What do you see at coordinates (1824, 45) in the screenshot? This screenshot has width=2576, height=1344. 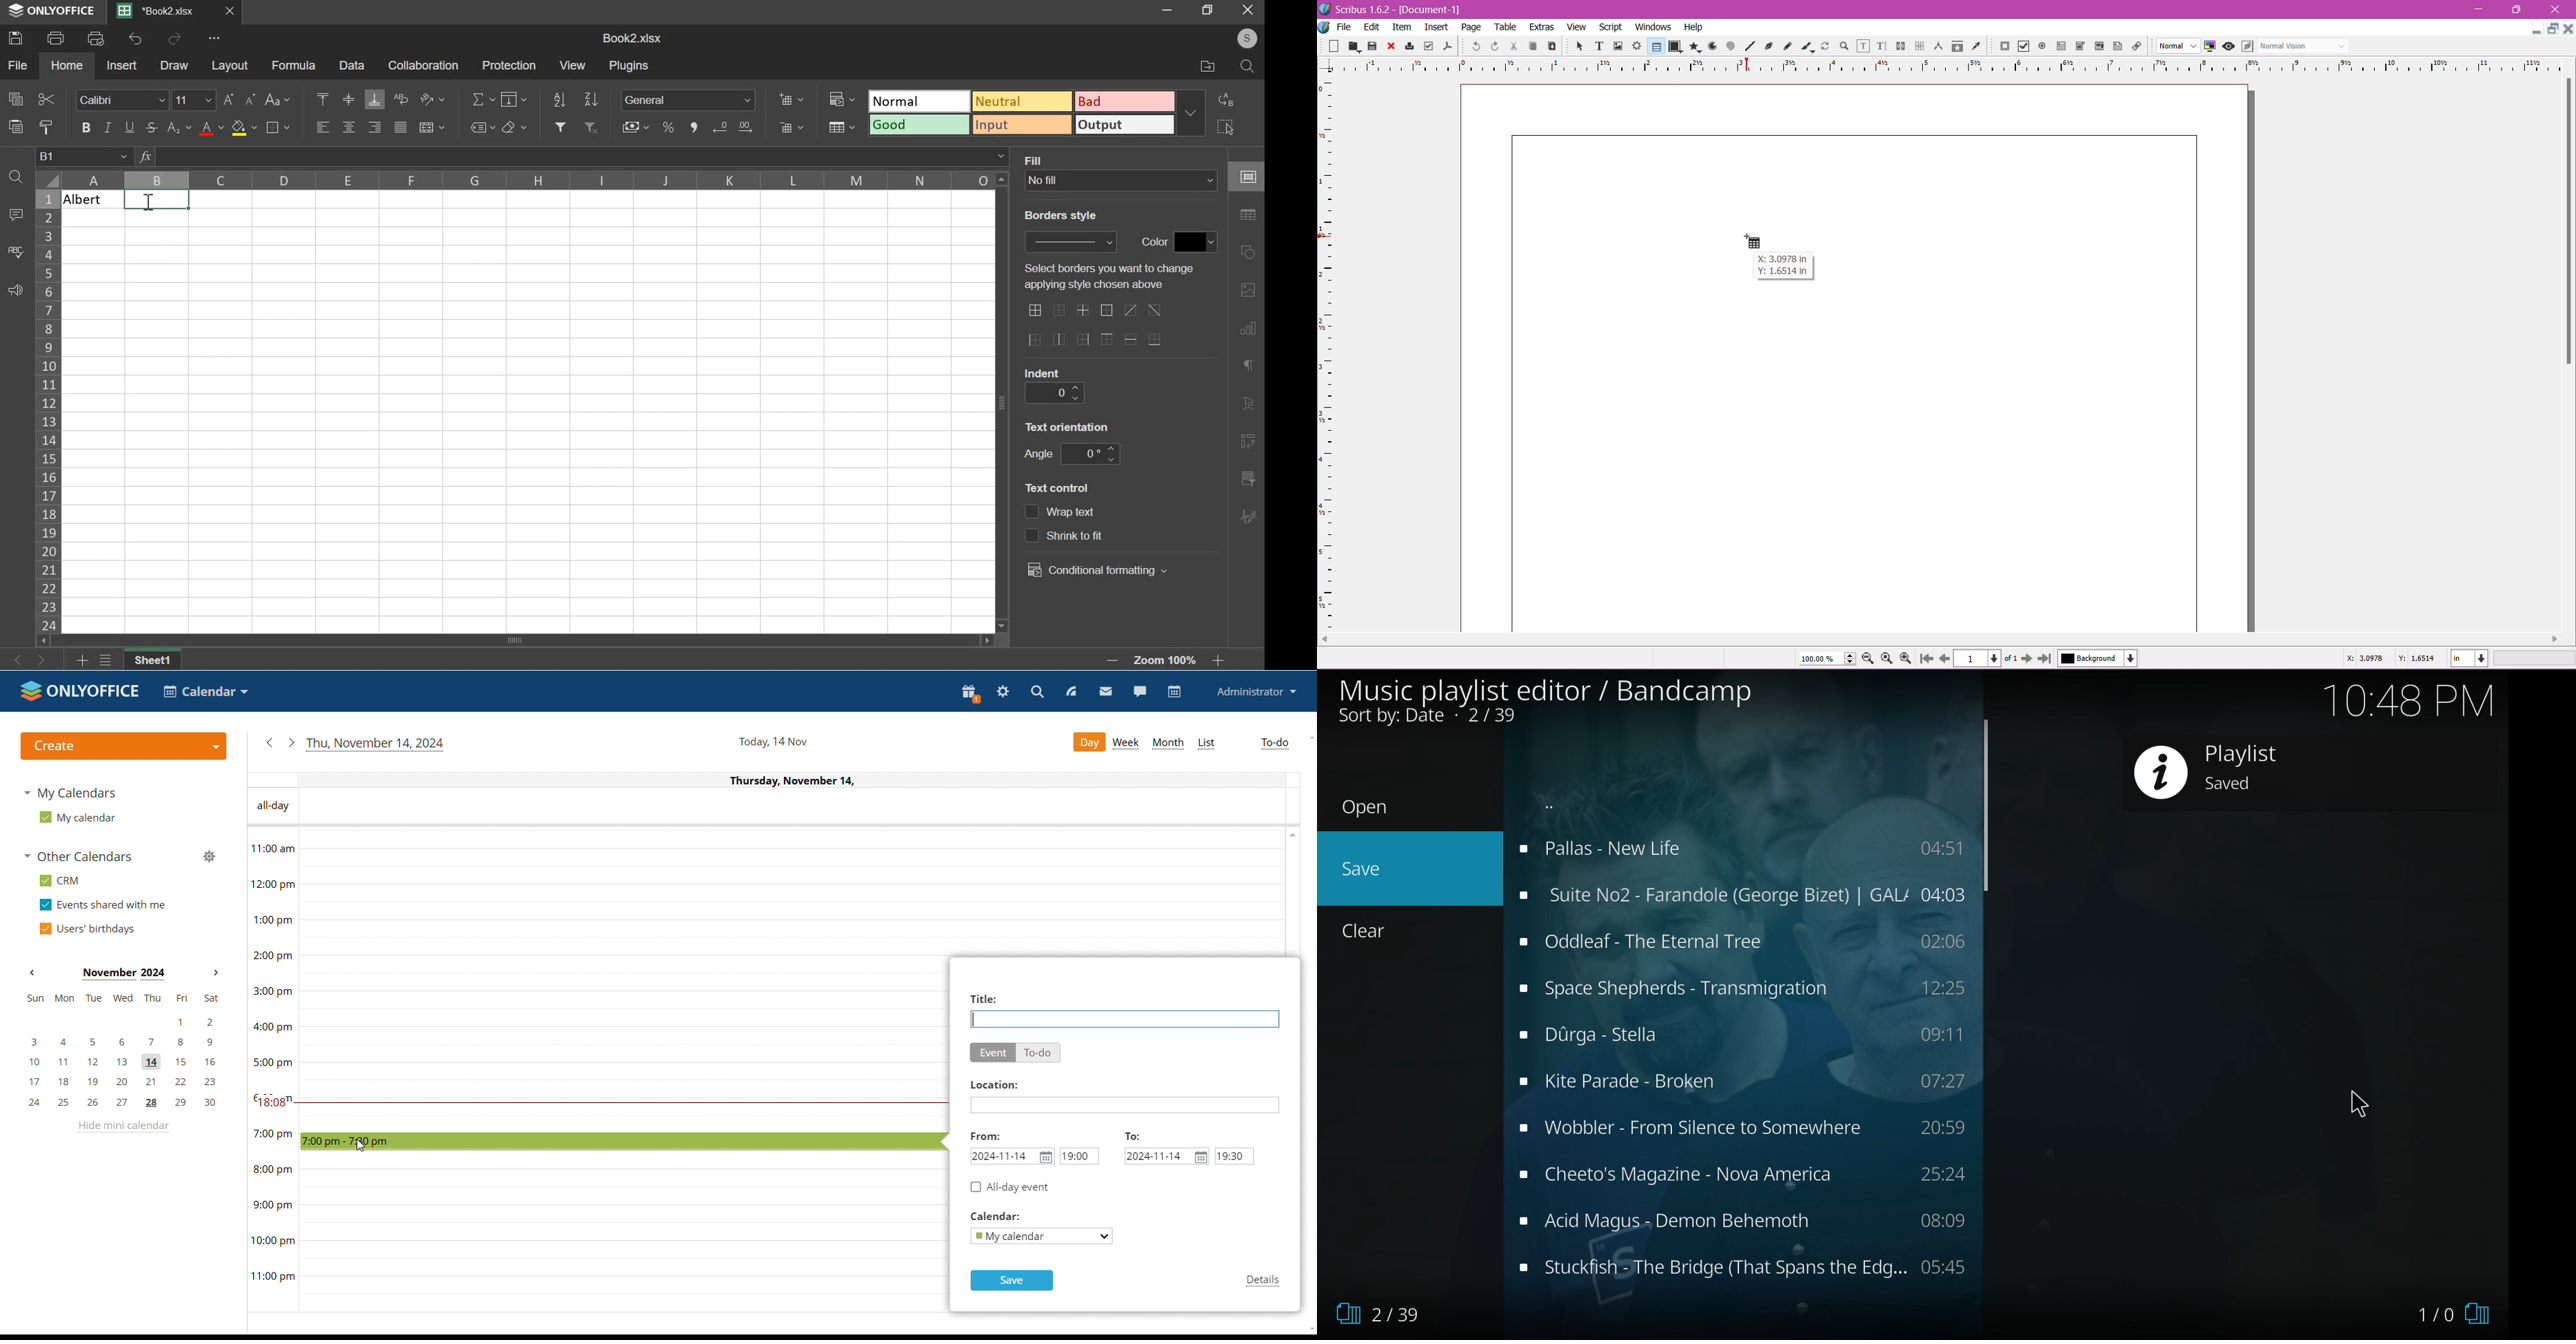 I see `Rotate Them` at bounding box center [1824, 45].